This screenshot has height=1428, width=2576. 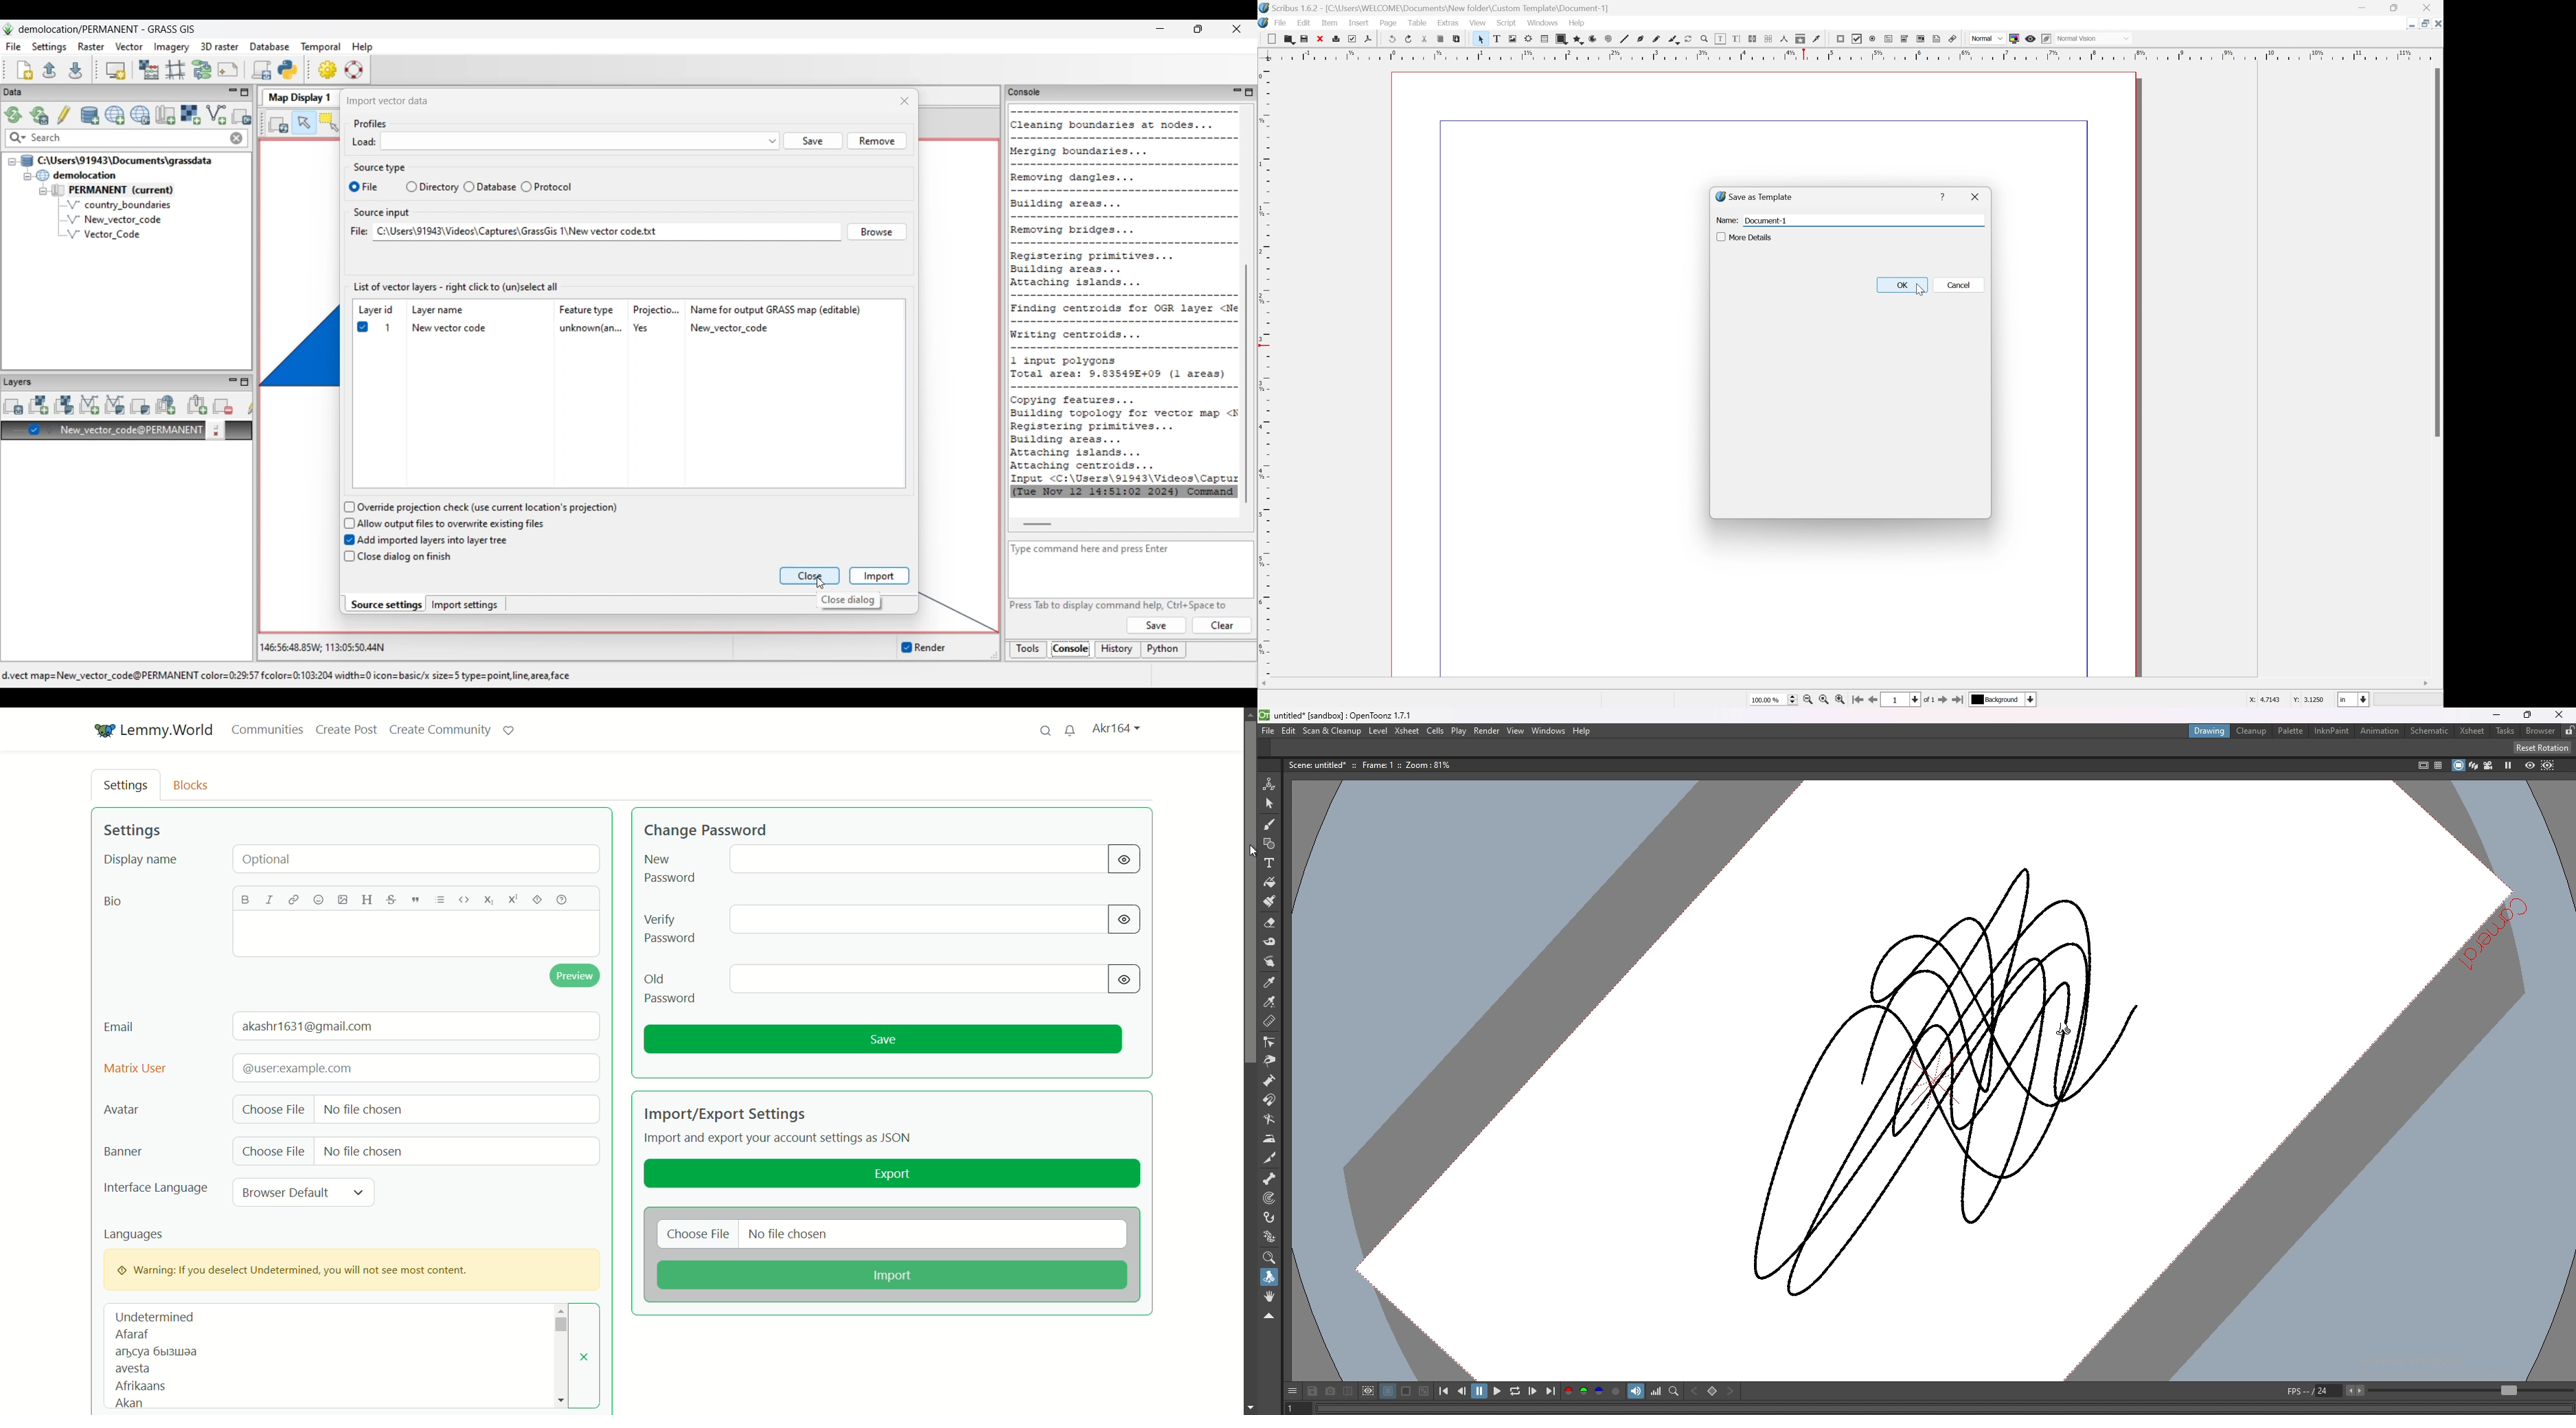 What do you see at coordinates (1335, 39) in the screenshot?
I see `print` at bounding box center [1335, 39].